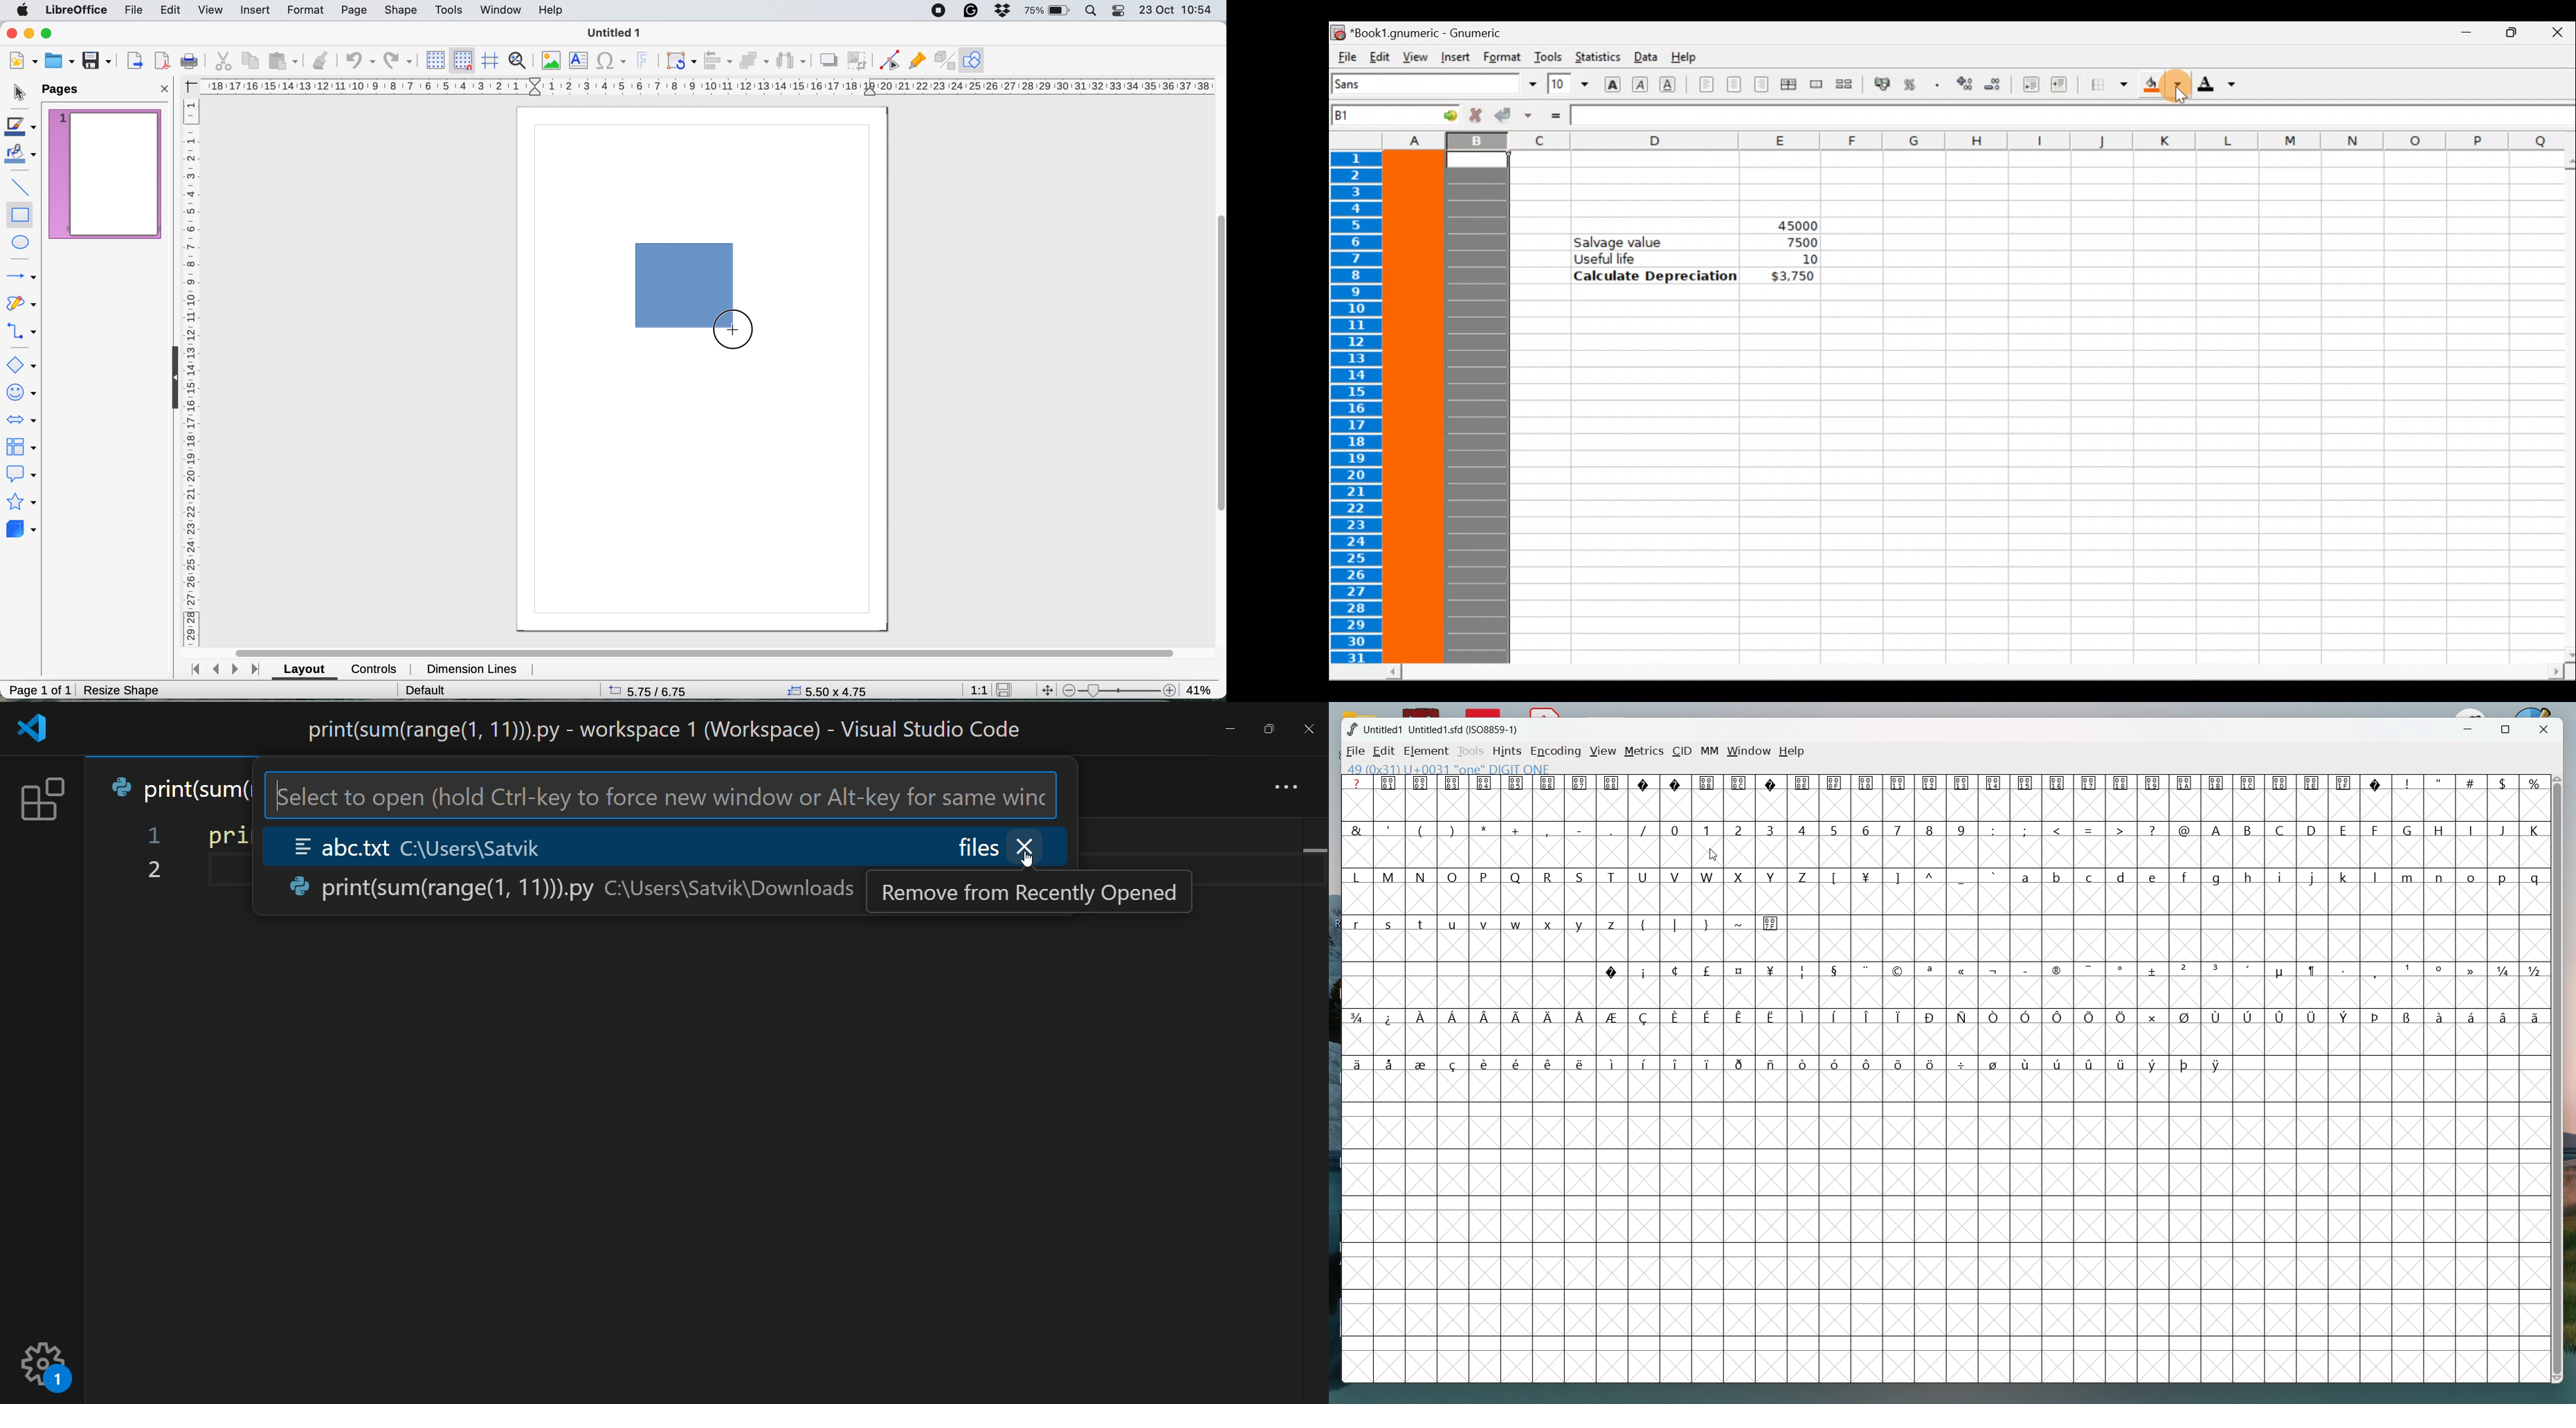 This screenshot has width=2576, height=1428. What do you see at coordinates (757, 61) in the screenshot?
I see `arrange` at bounding box center [757, 61].